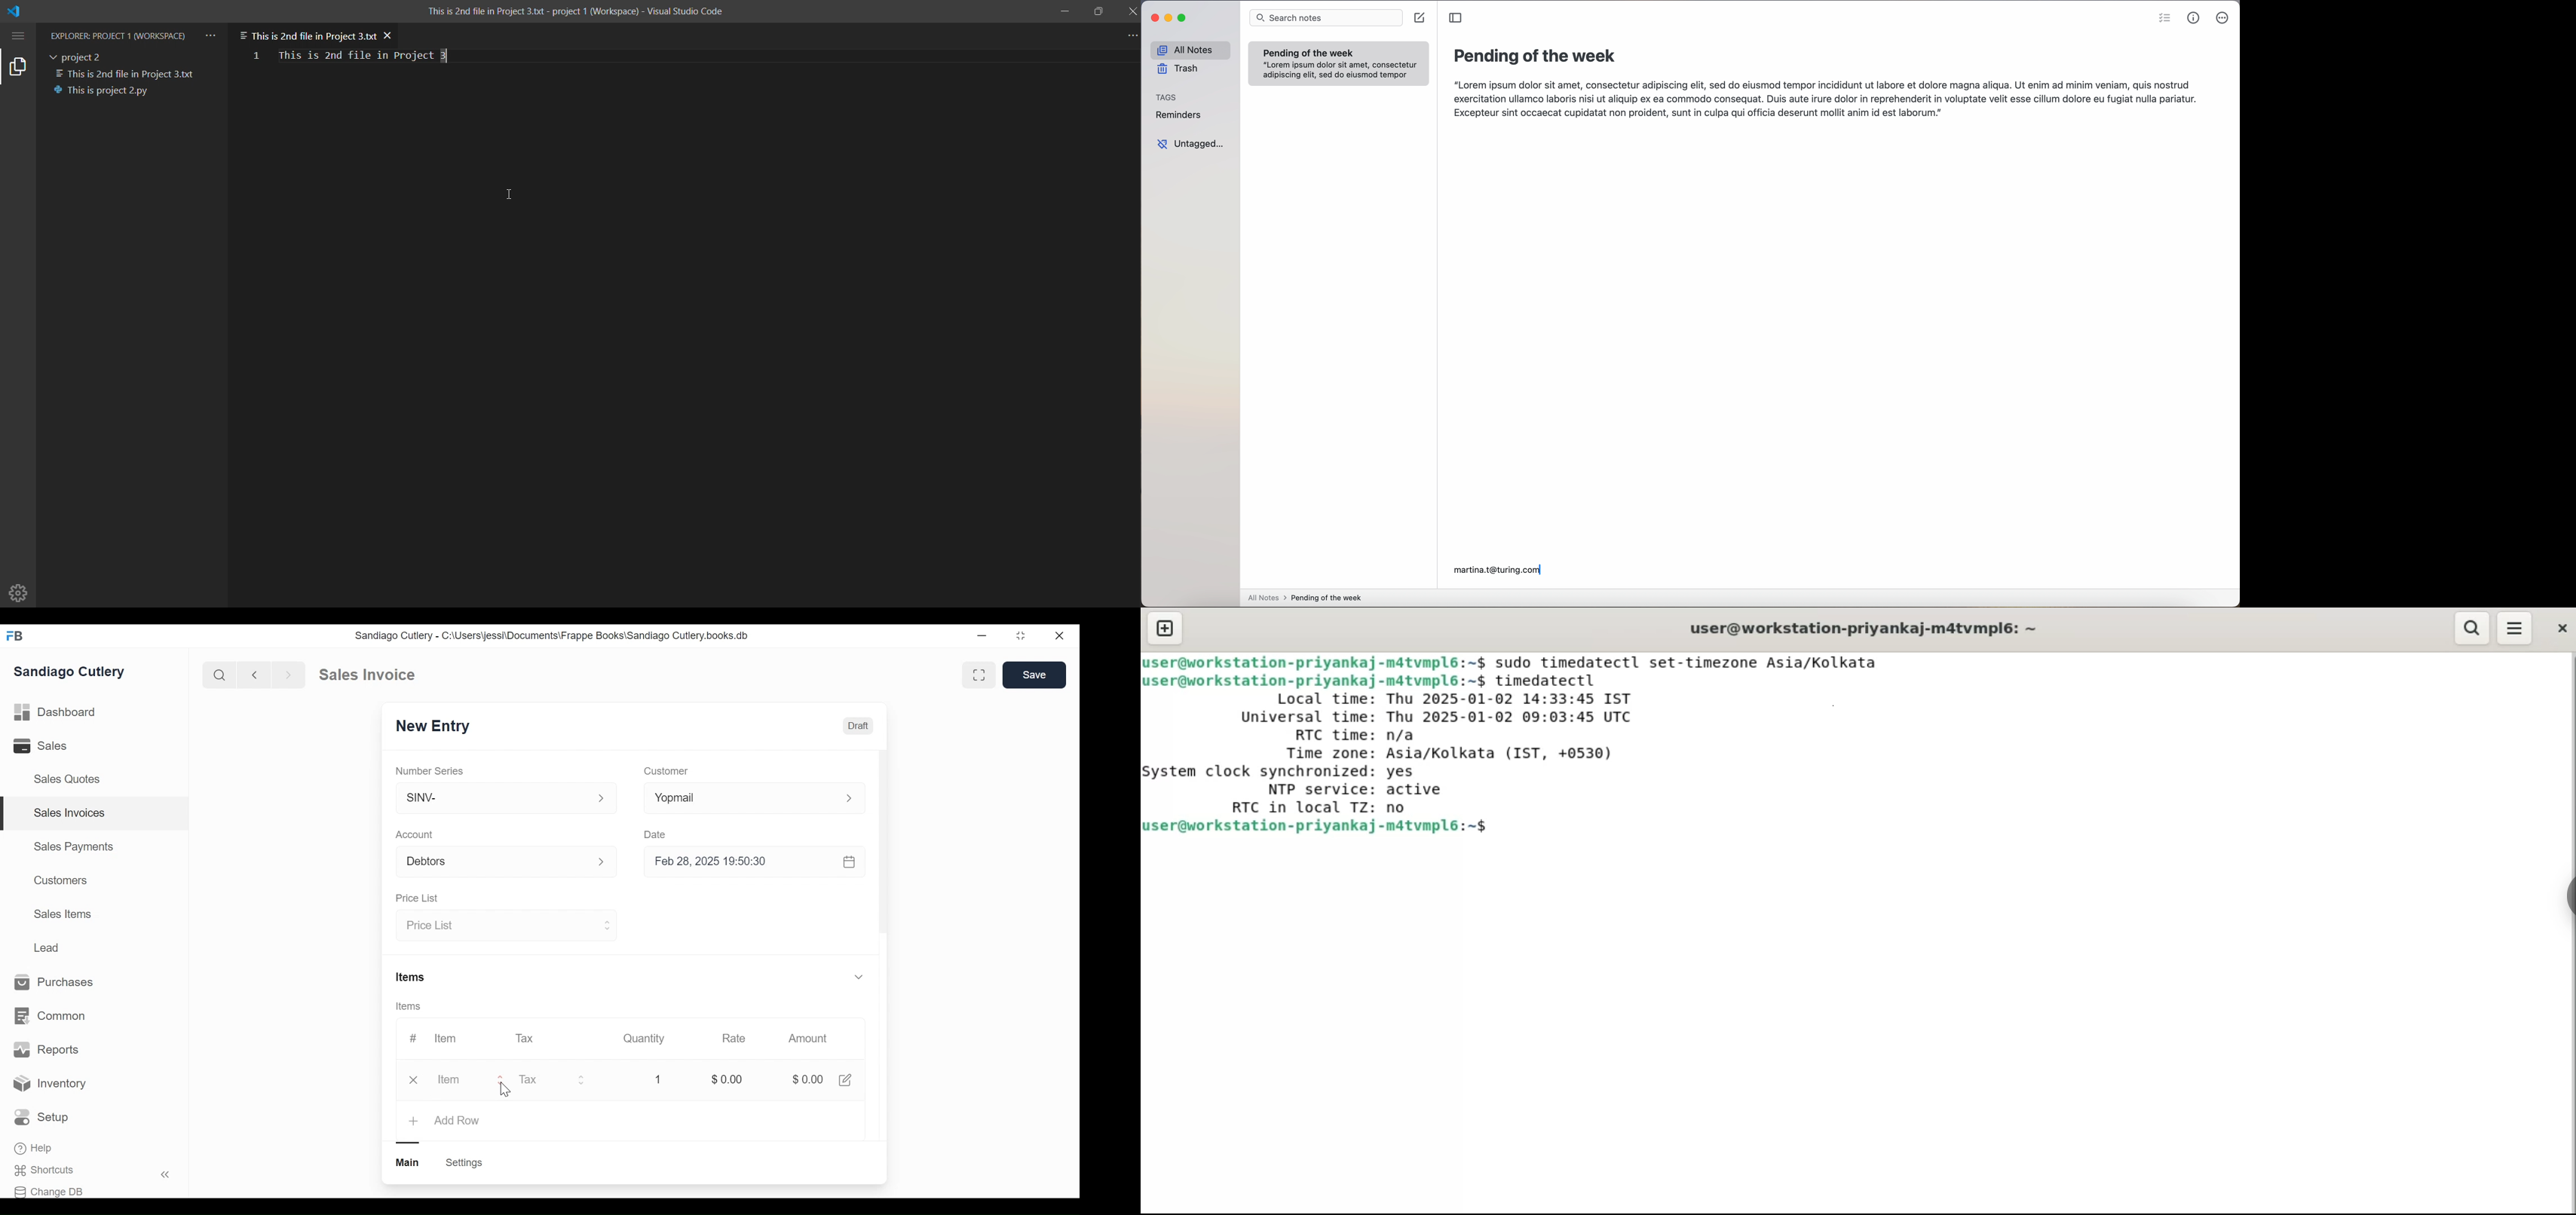  Describe the element at coordinates (514, 191) in the screenshot. I see `cursor` at that location.